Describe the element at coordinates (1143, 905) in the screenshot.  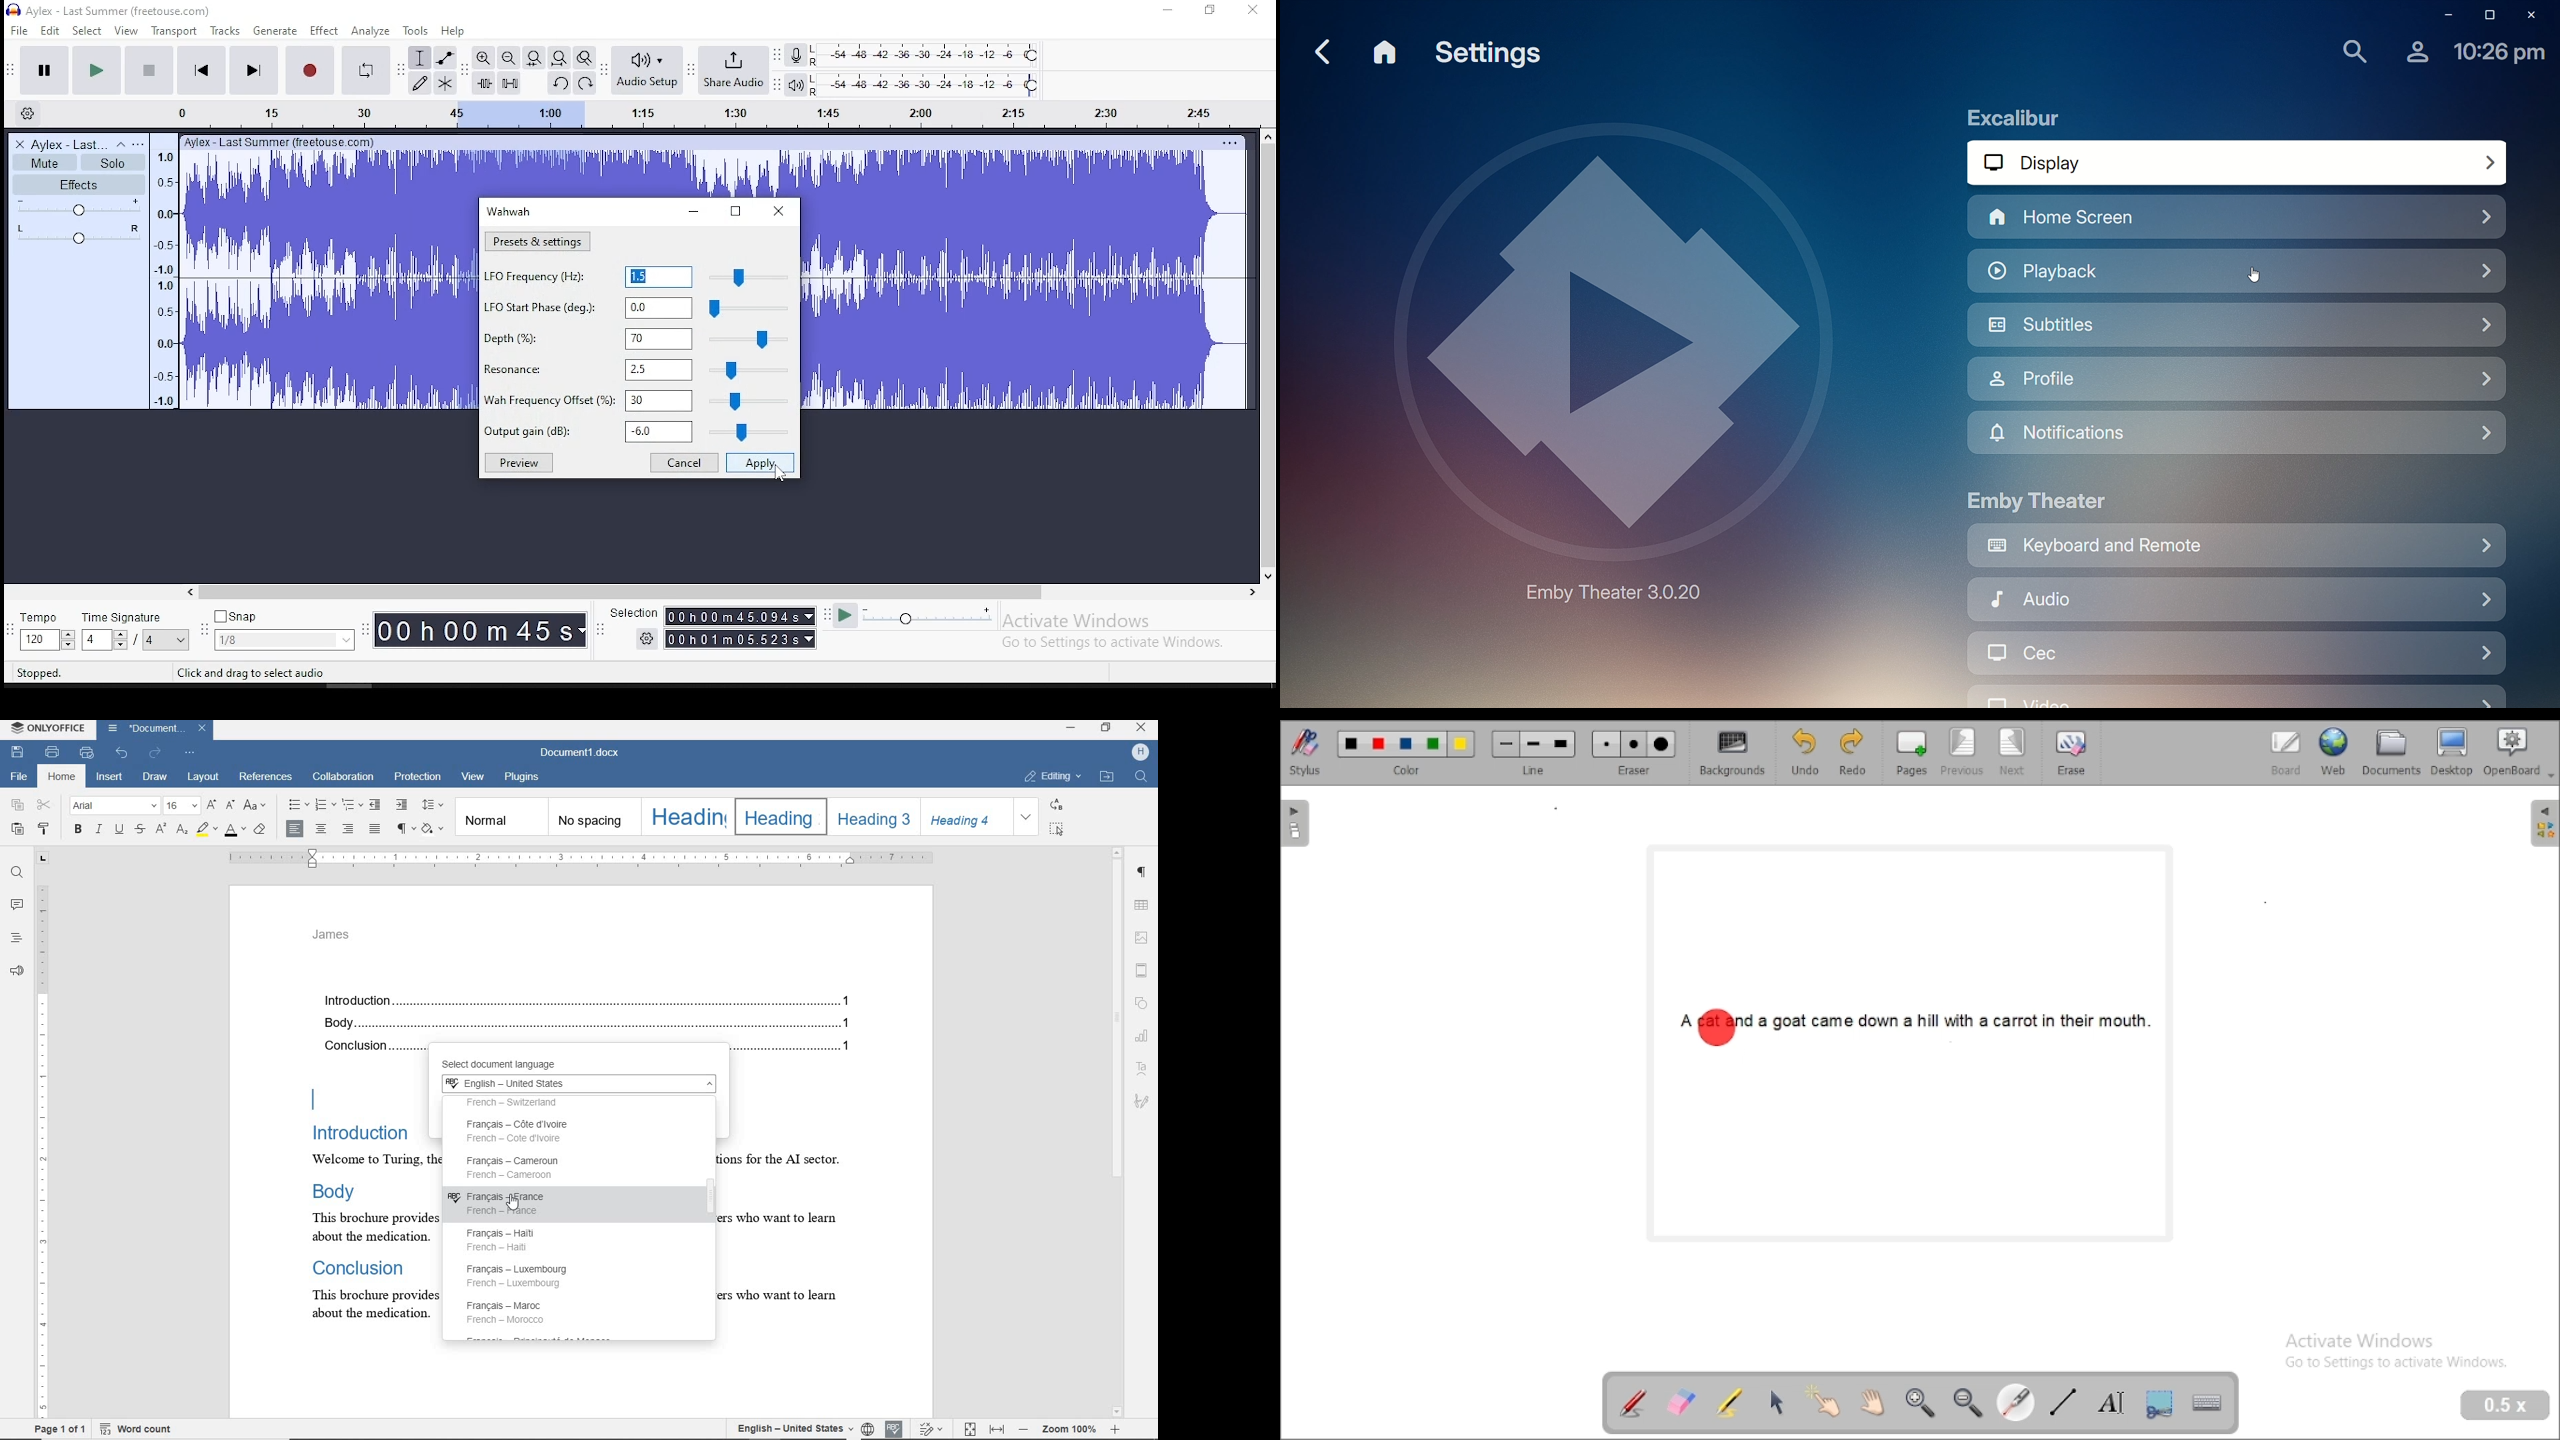
I see `table` at that location.